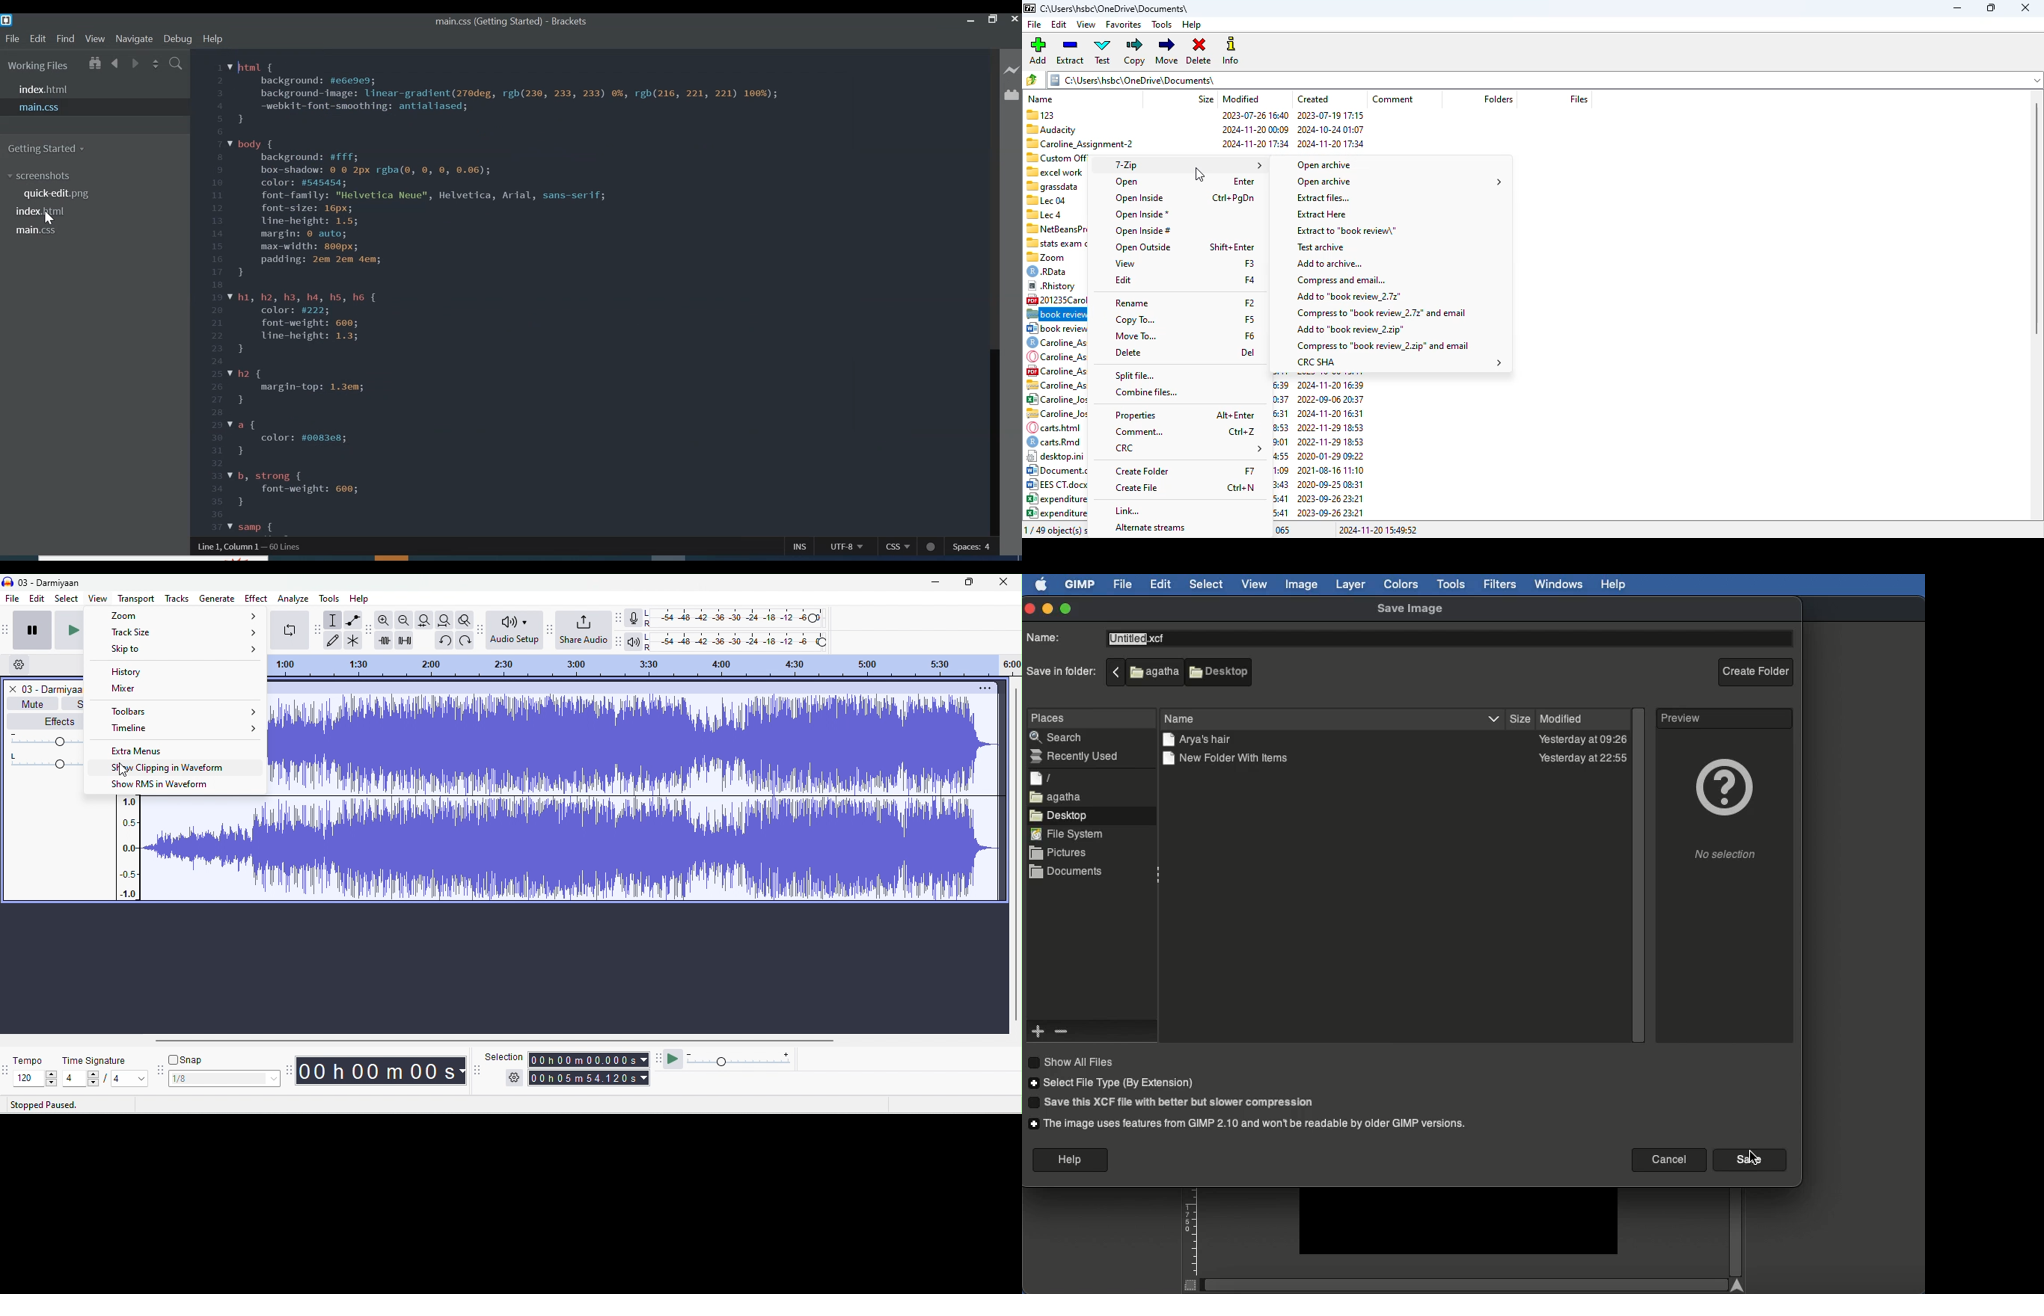 The image size is (2044, 1316). Describe the element at coordinates (383, 1072) in the screenshot. I see `time` at that location.